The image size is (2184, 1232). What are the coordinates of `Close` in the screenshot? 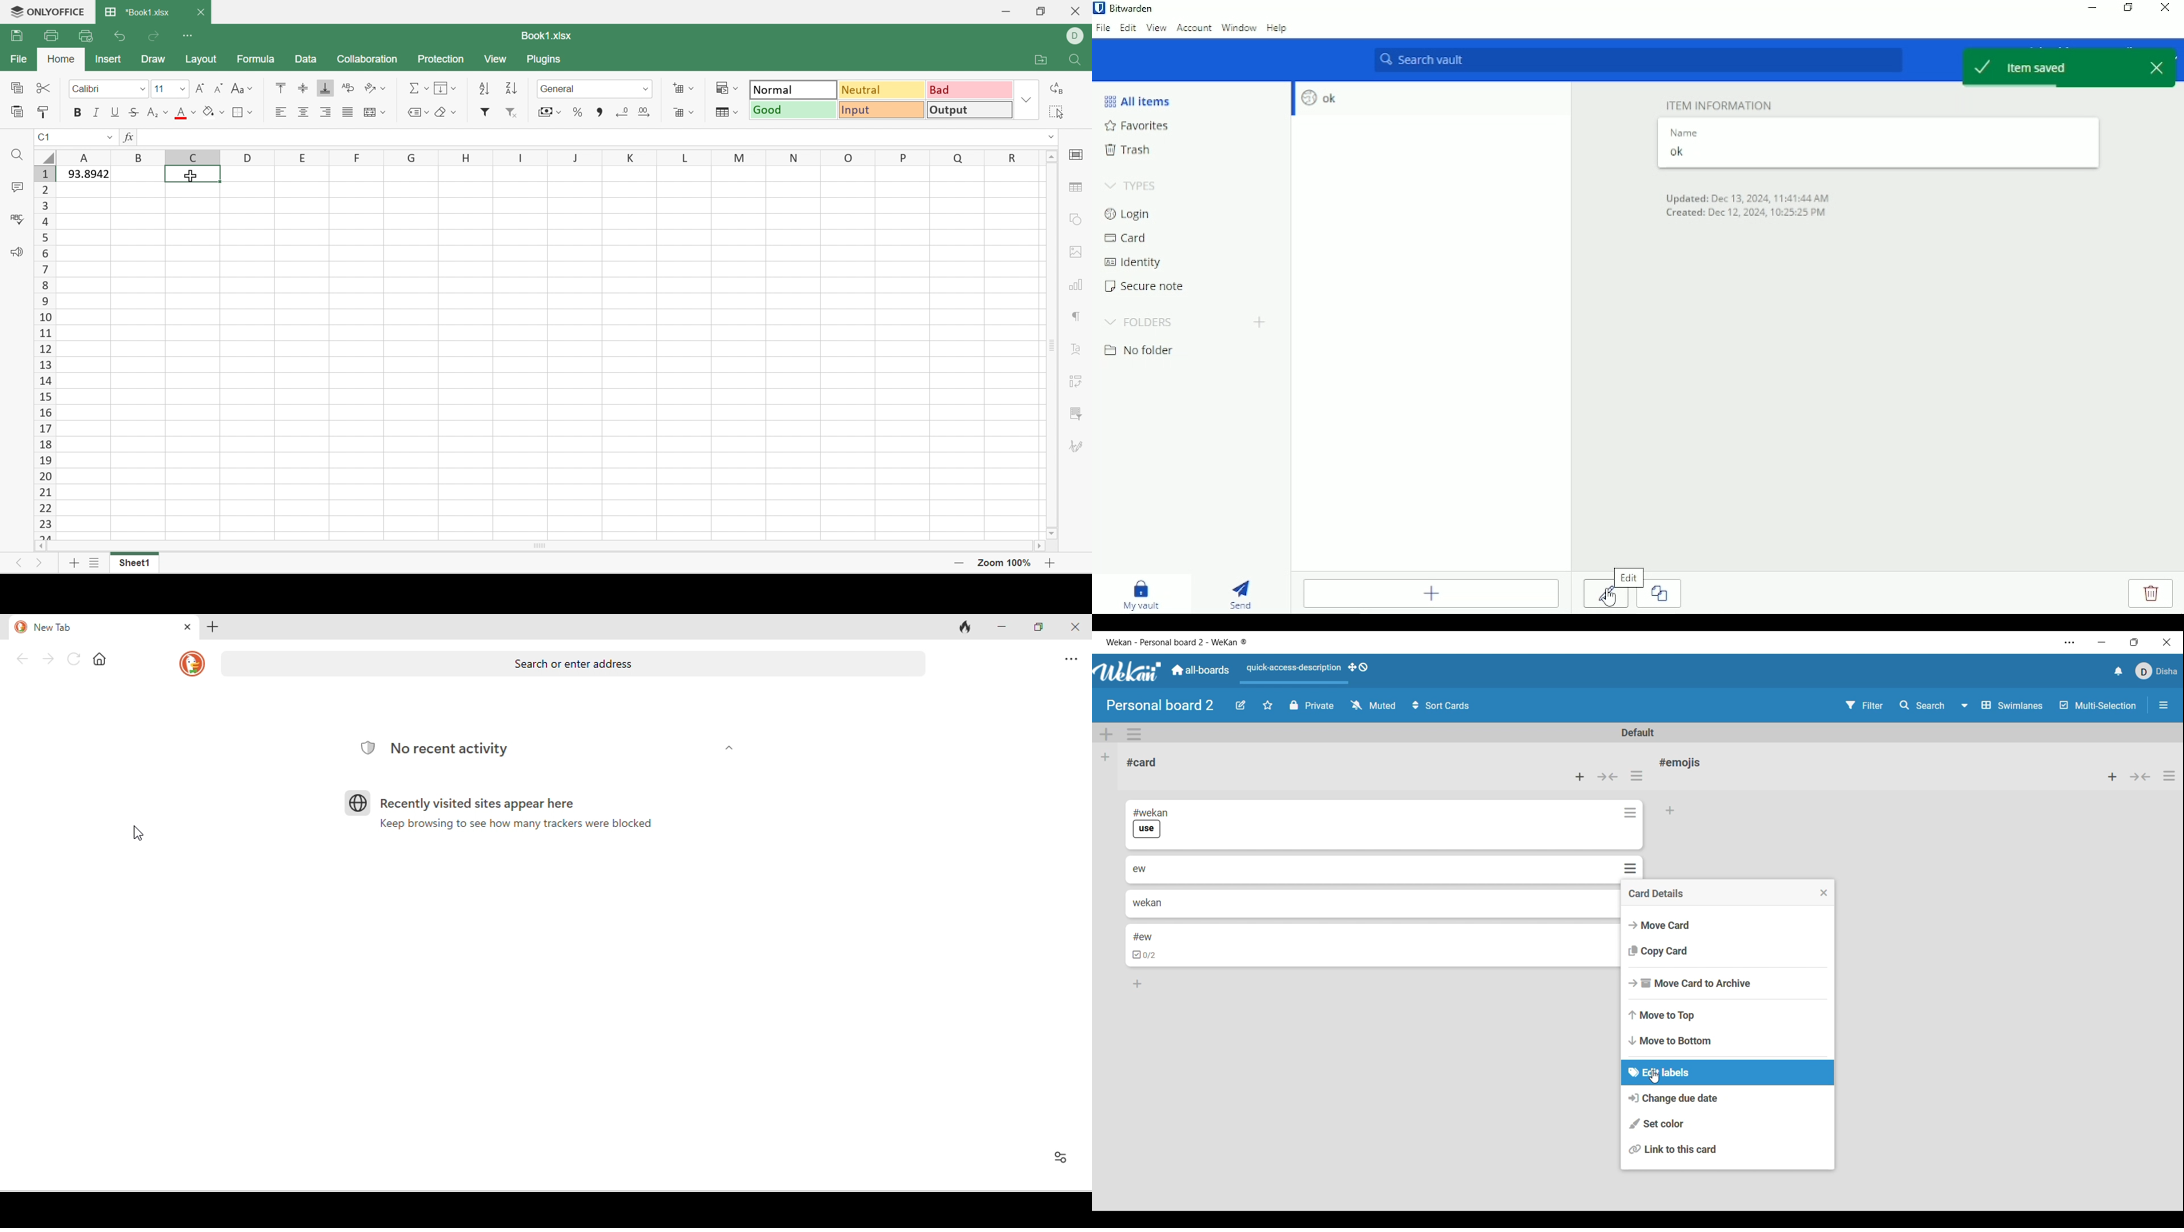 It's located at (2165, 8).